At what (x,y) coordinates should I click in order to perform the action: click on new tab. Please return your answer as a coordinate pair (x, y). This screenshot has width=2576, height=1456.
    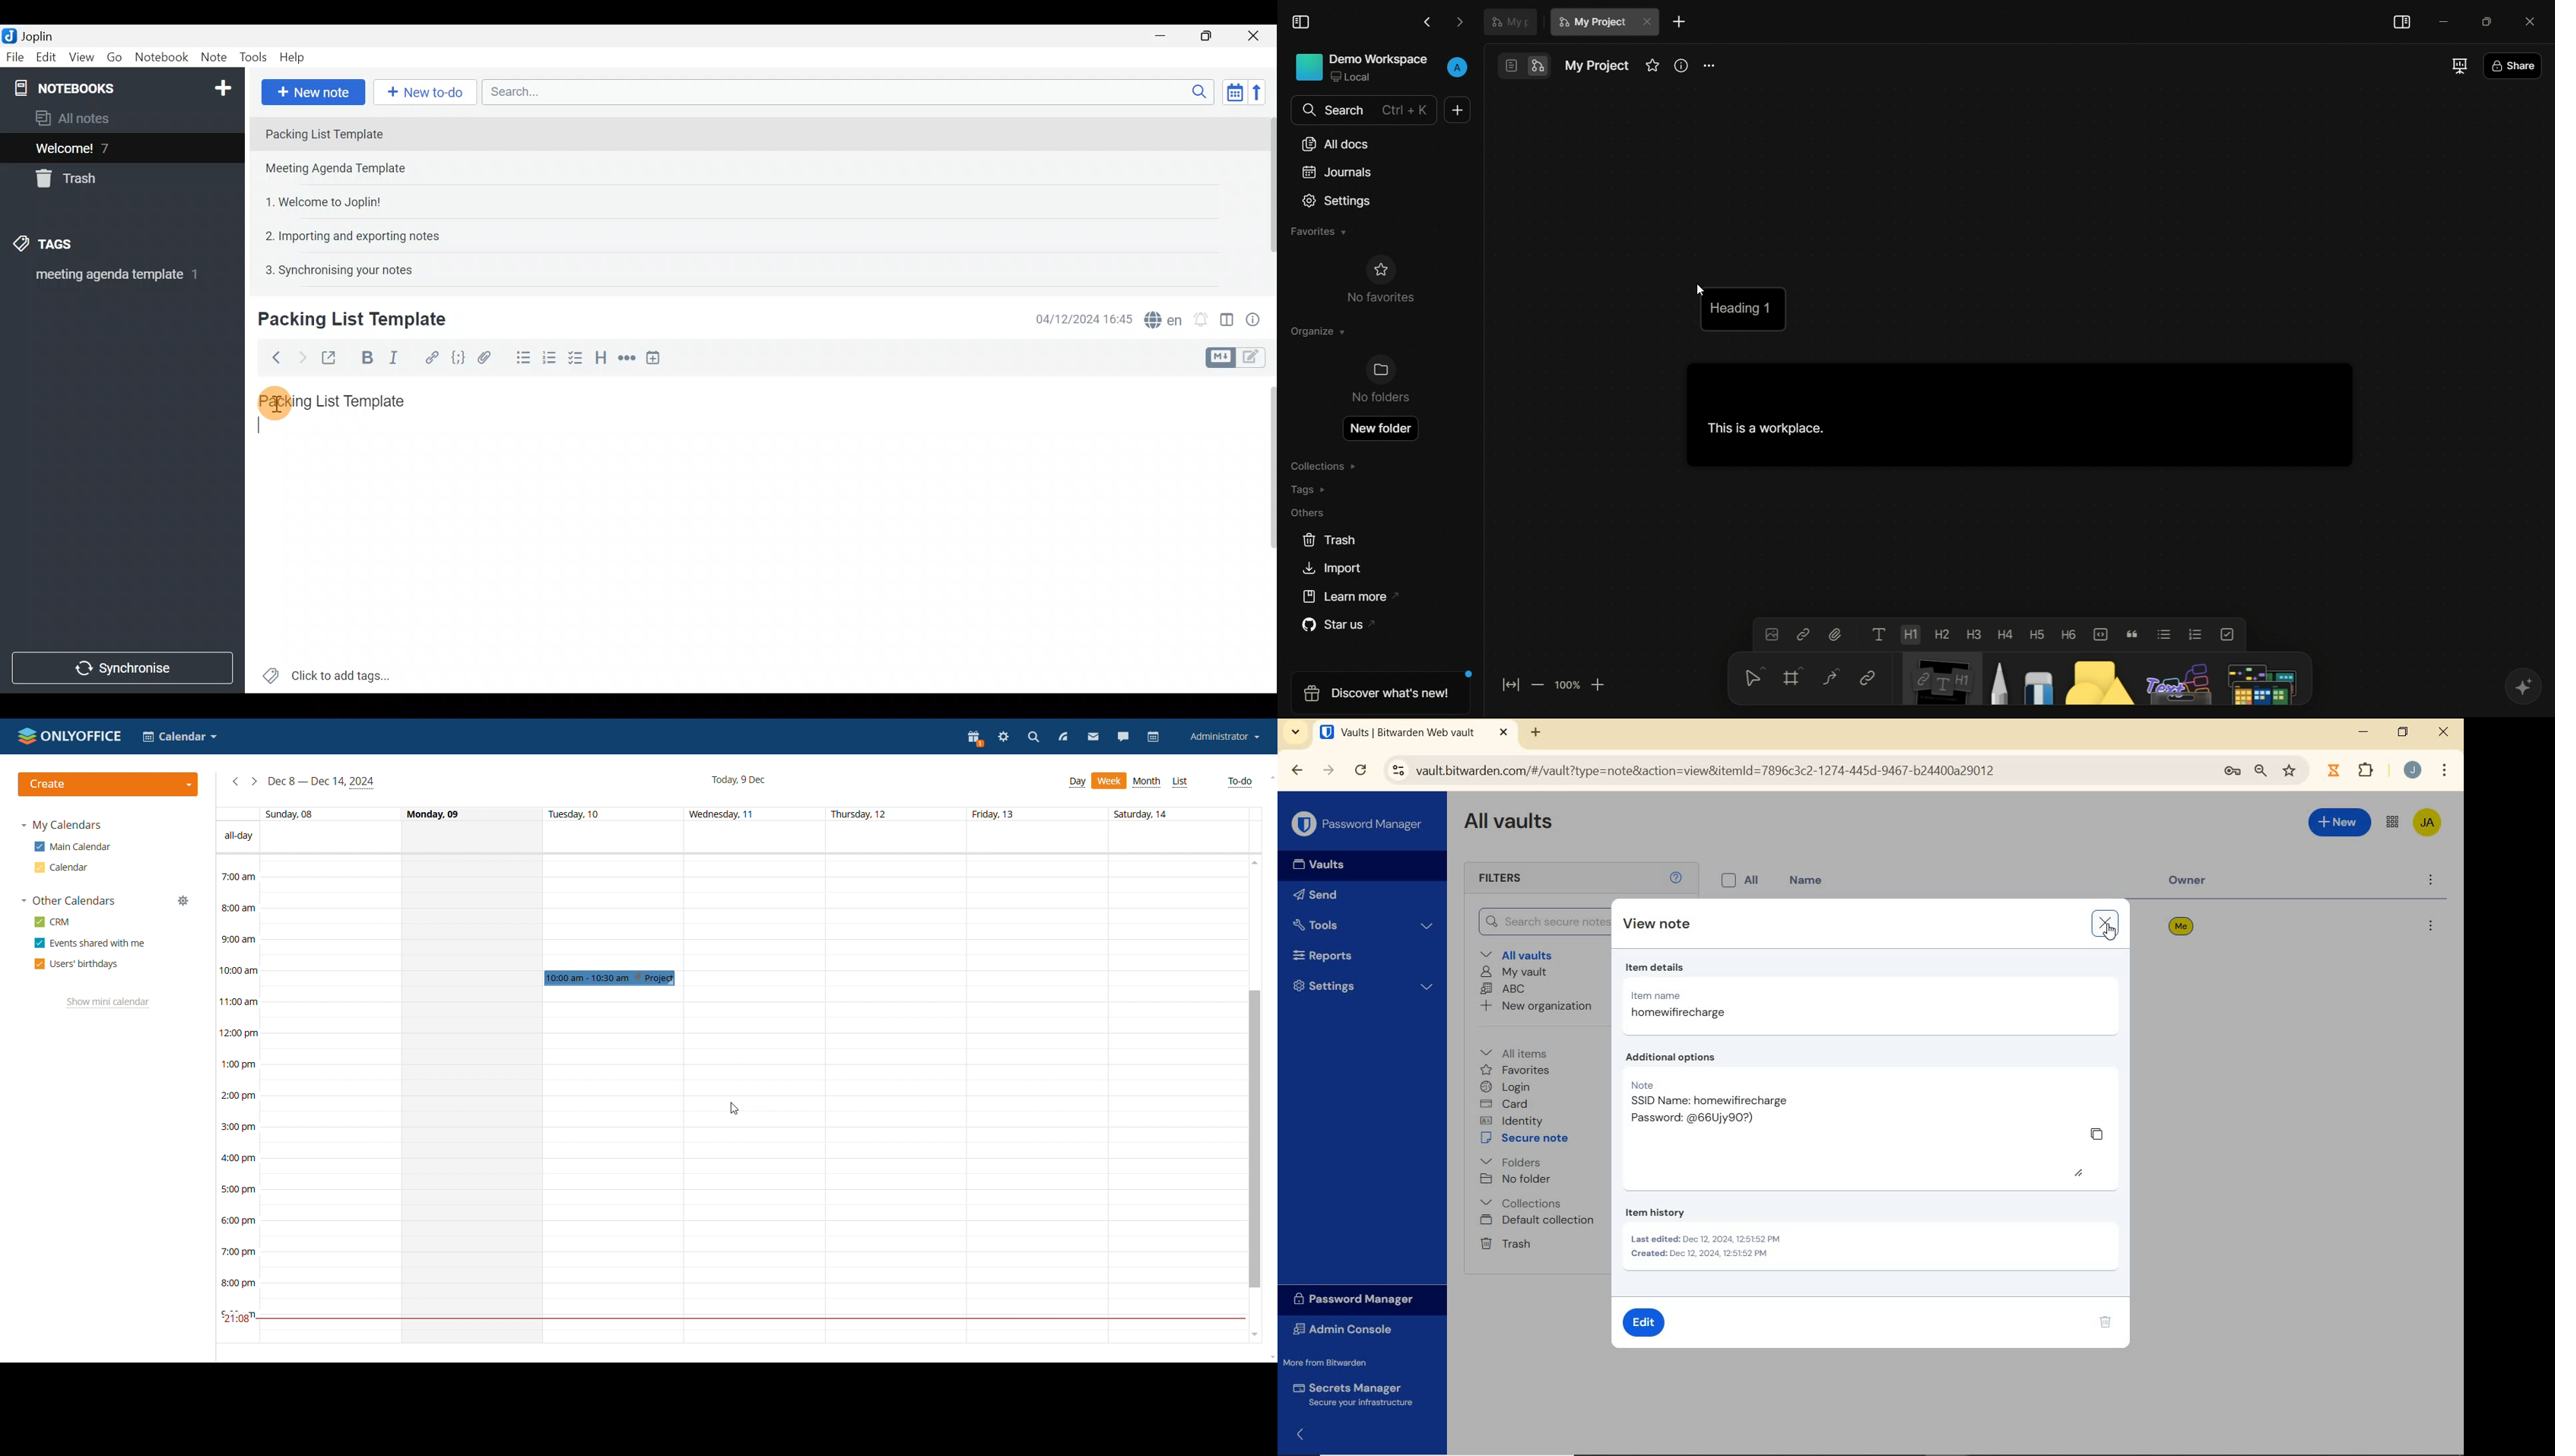
    Looking at the image, I should click on (1537, 734).